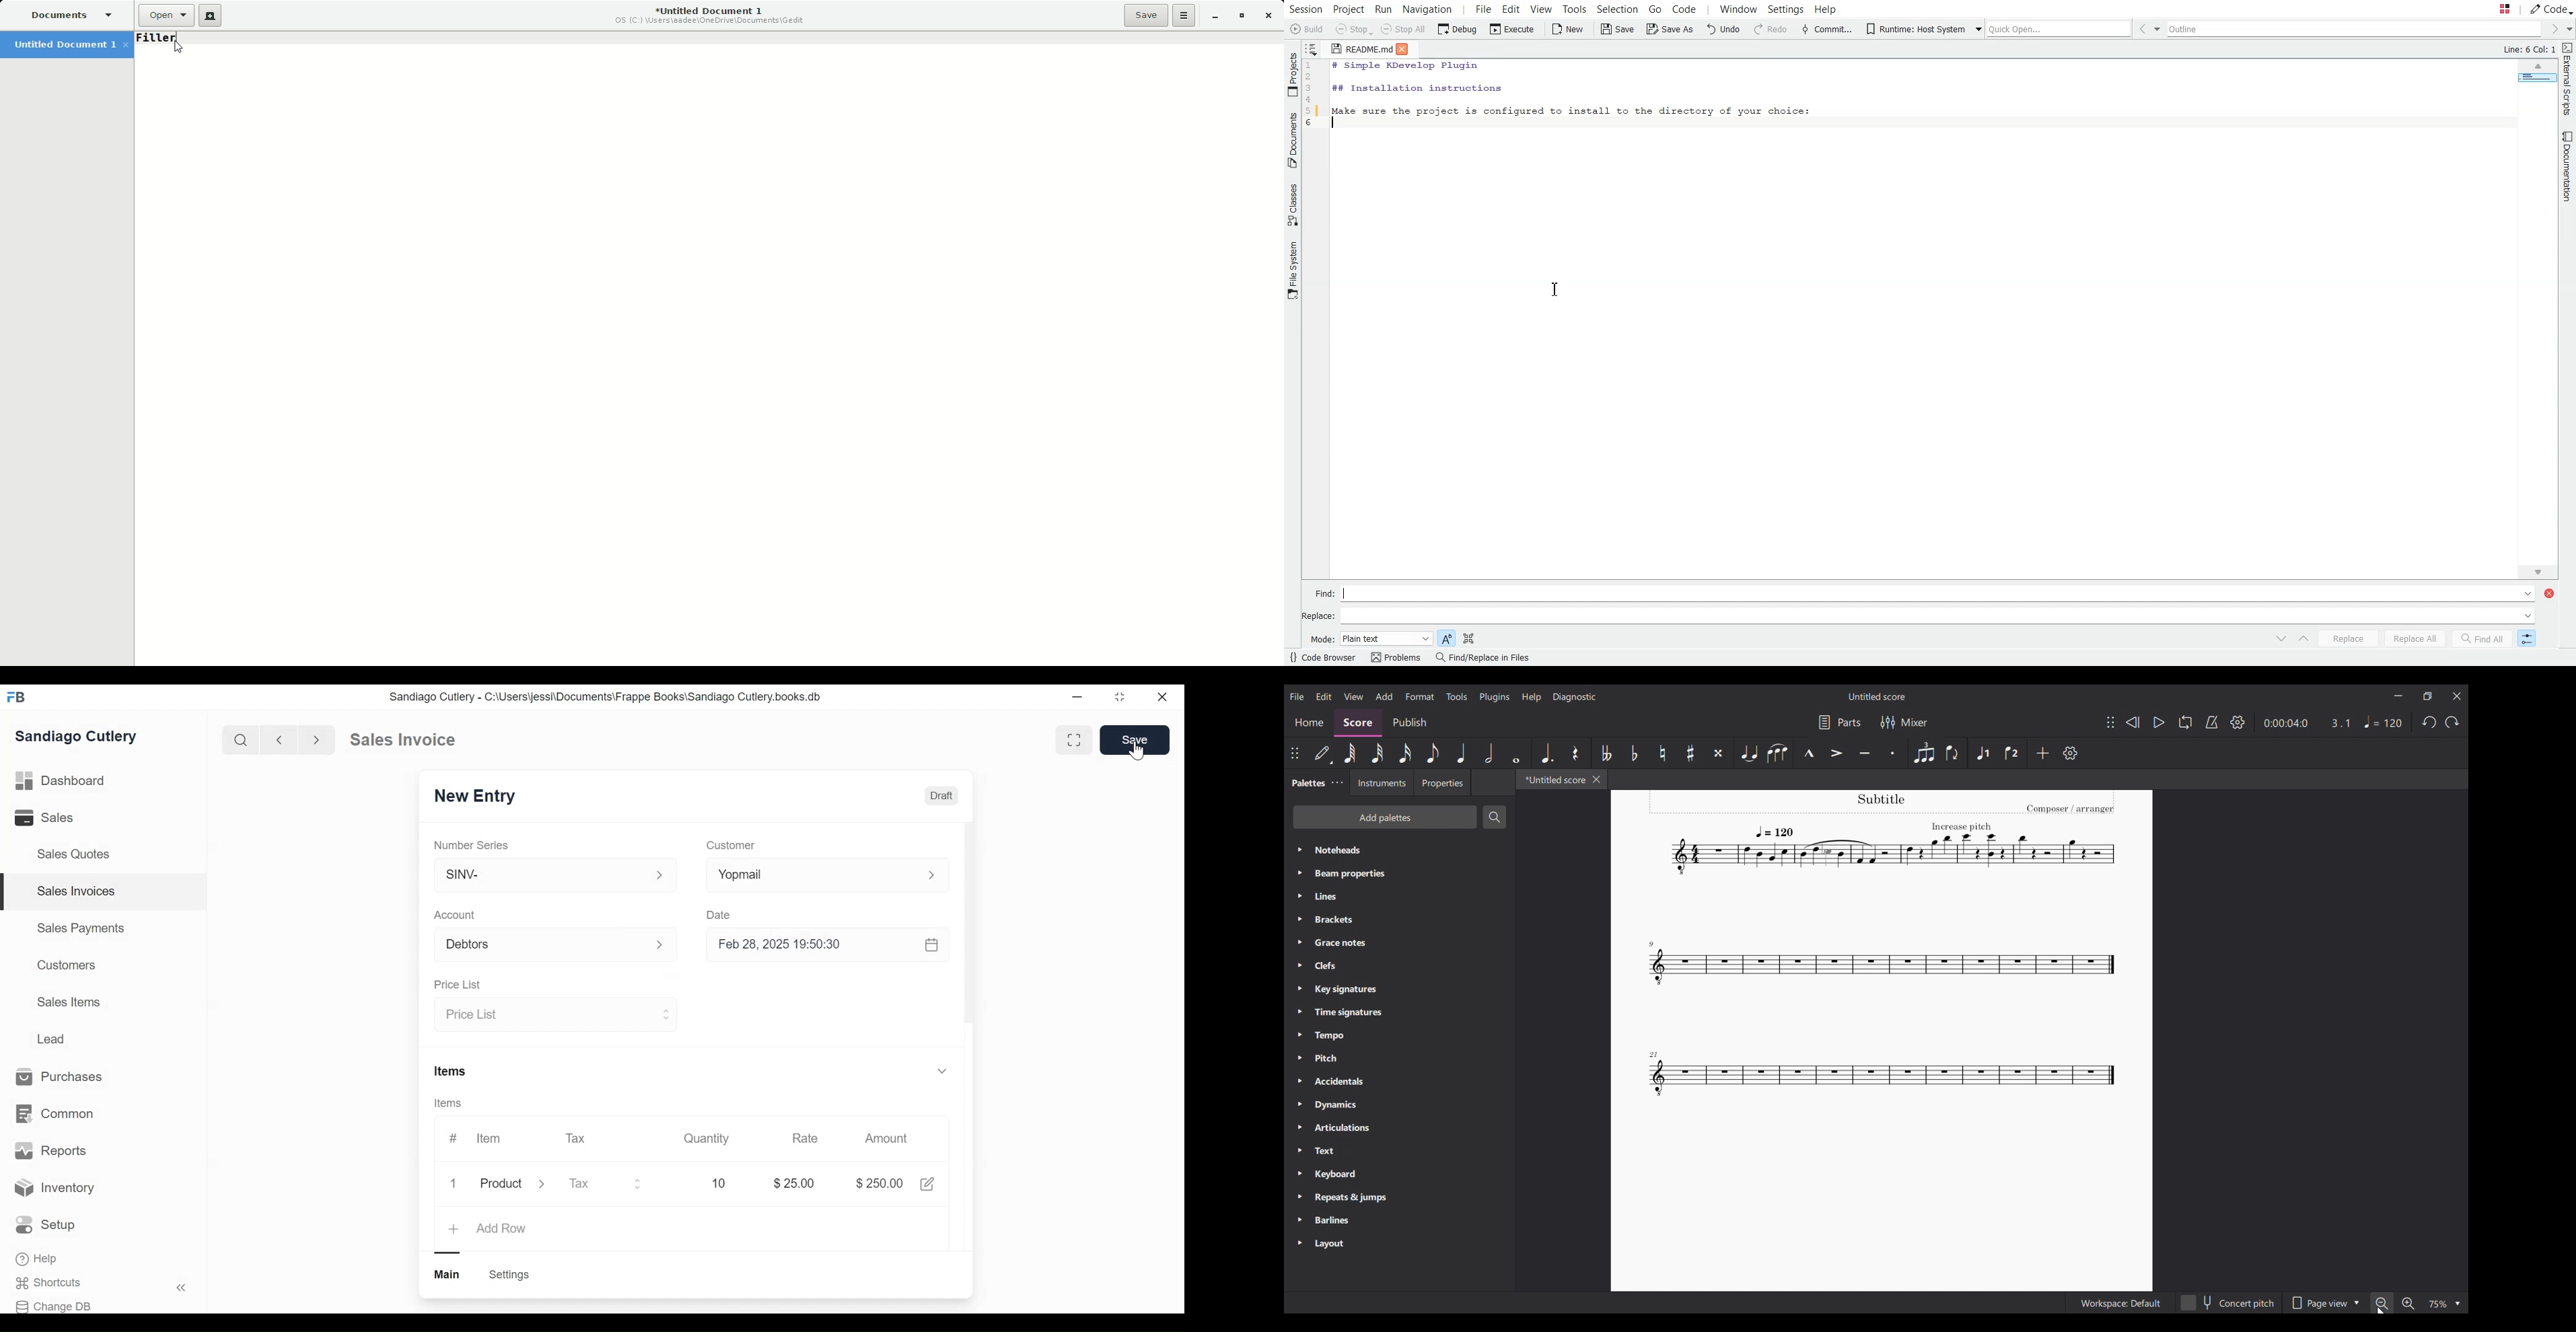  I want to click on Price List, so click(553, 1016).